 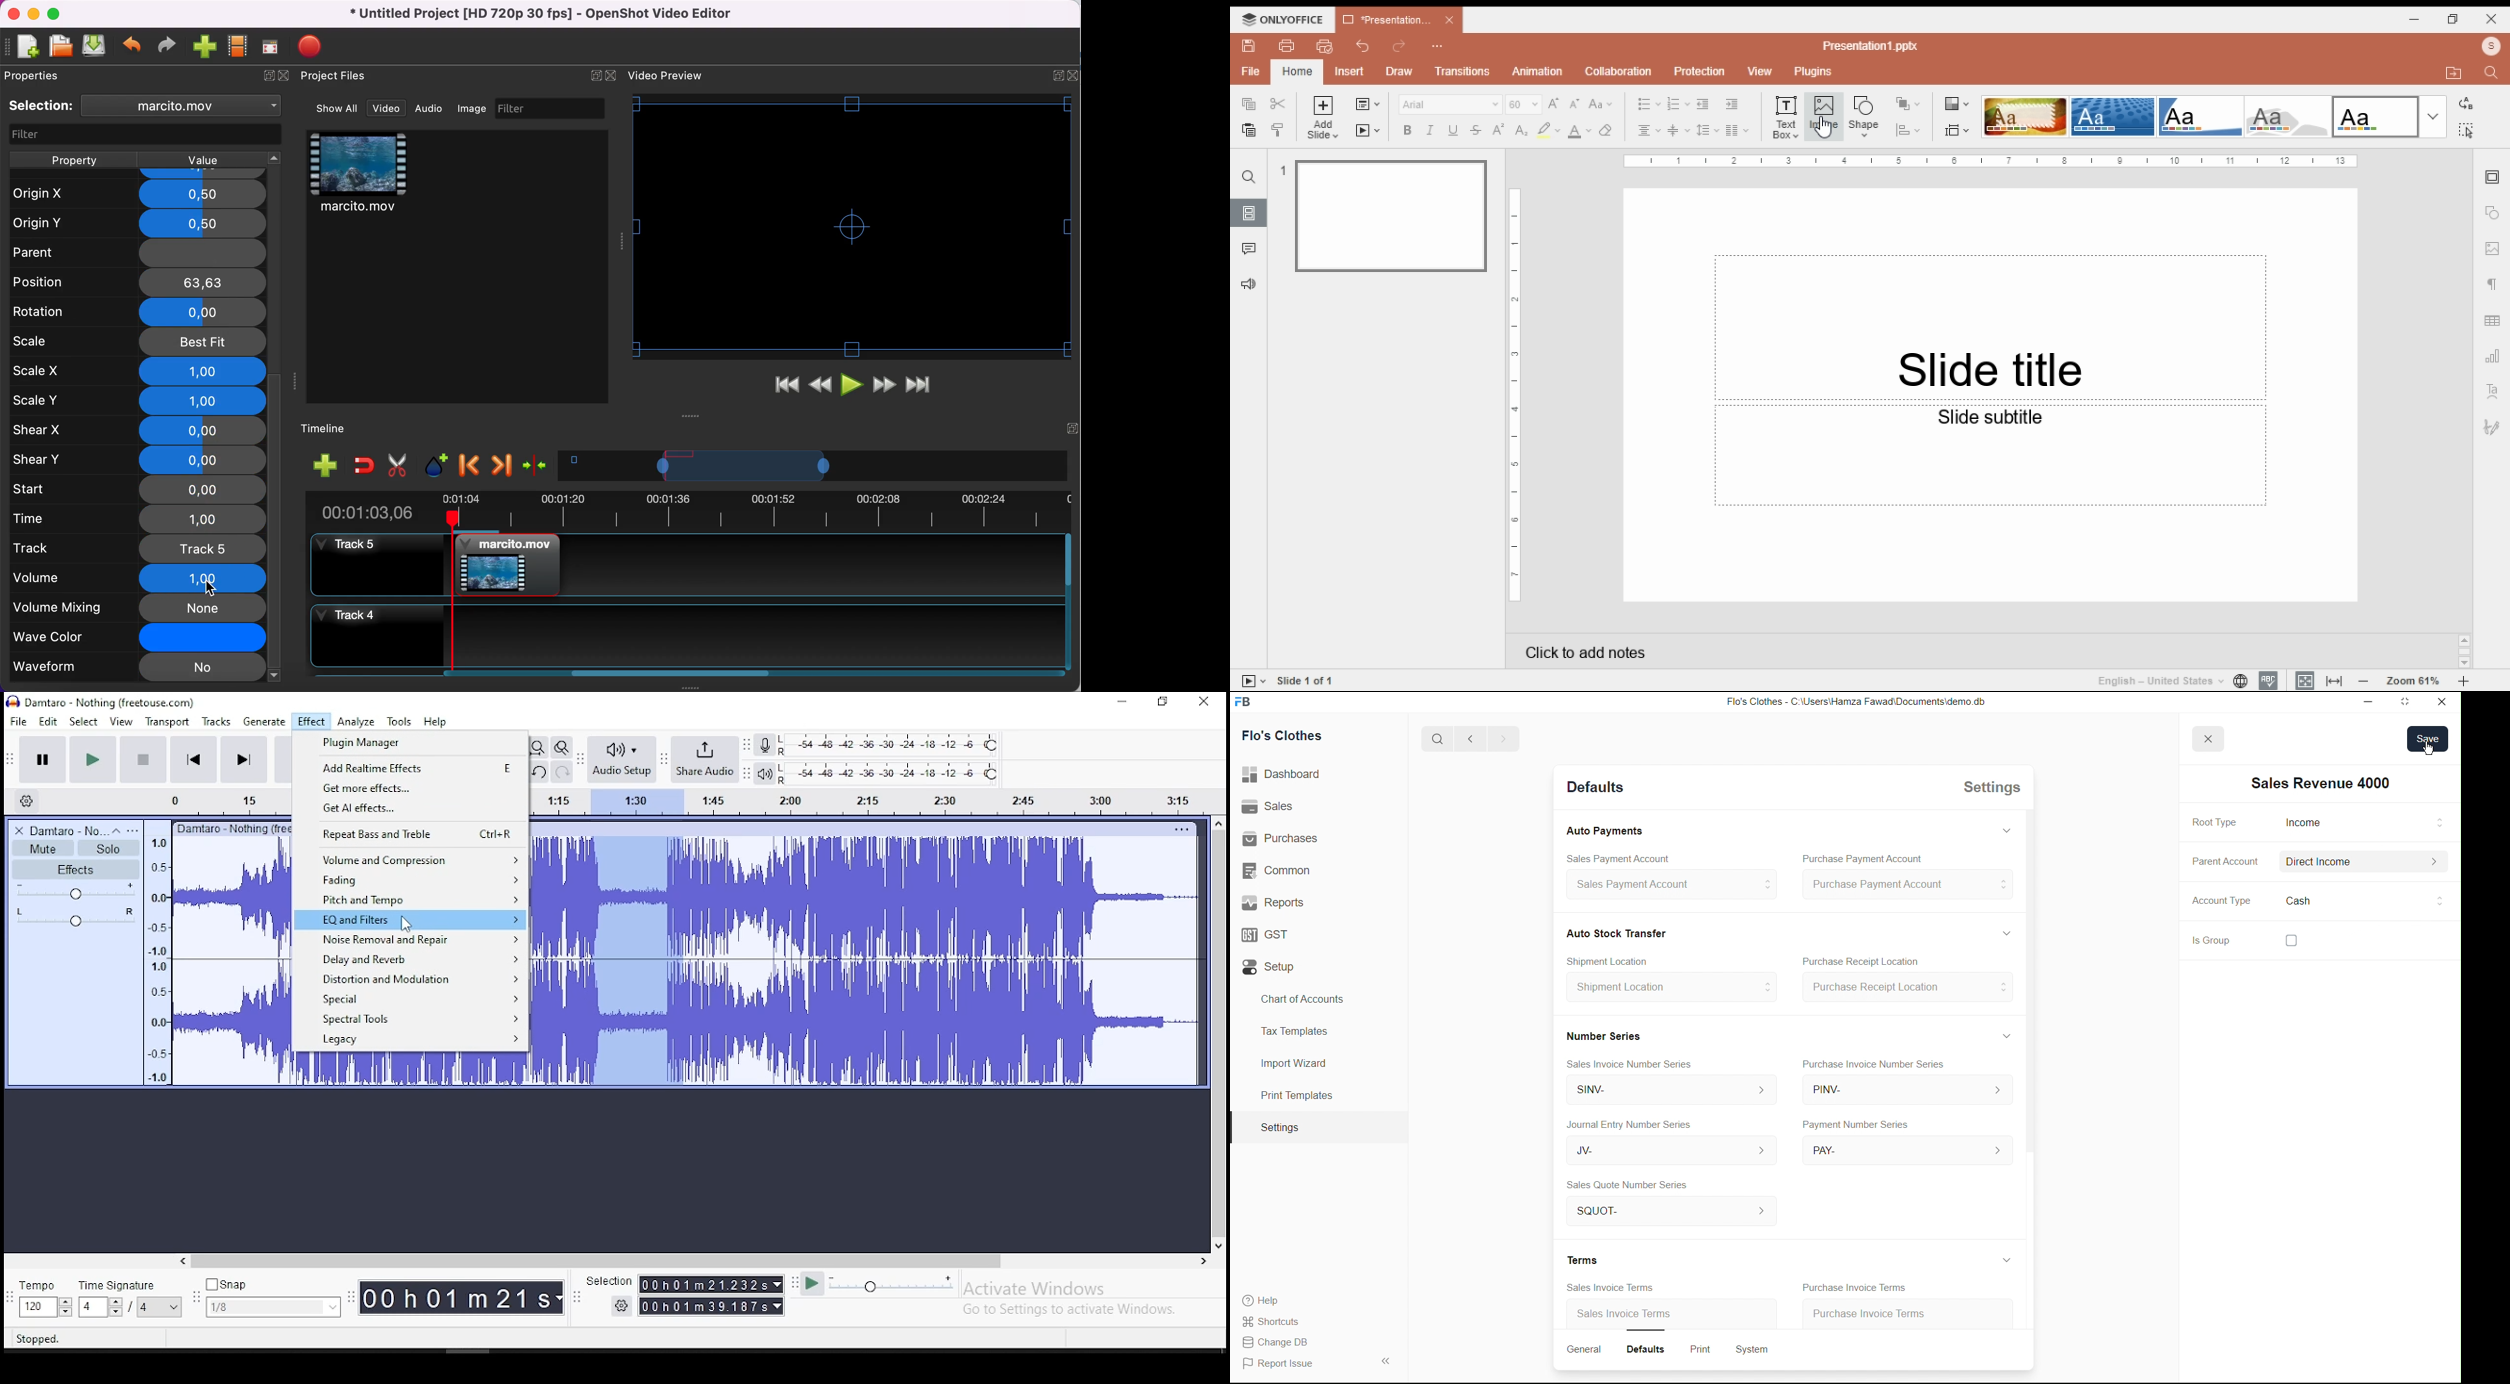 What do you see at coordinates (42, 849) in the screenshot?
I see `mute` at bounding box center [42, 849].